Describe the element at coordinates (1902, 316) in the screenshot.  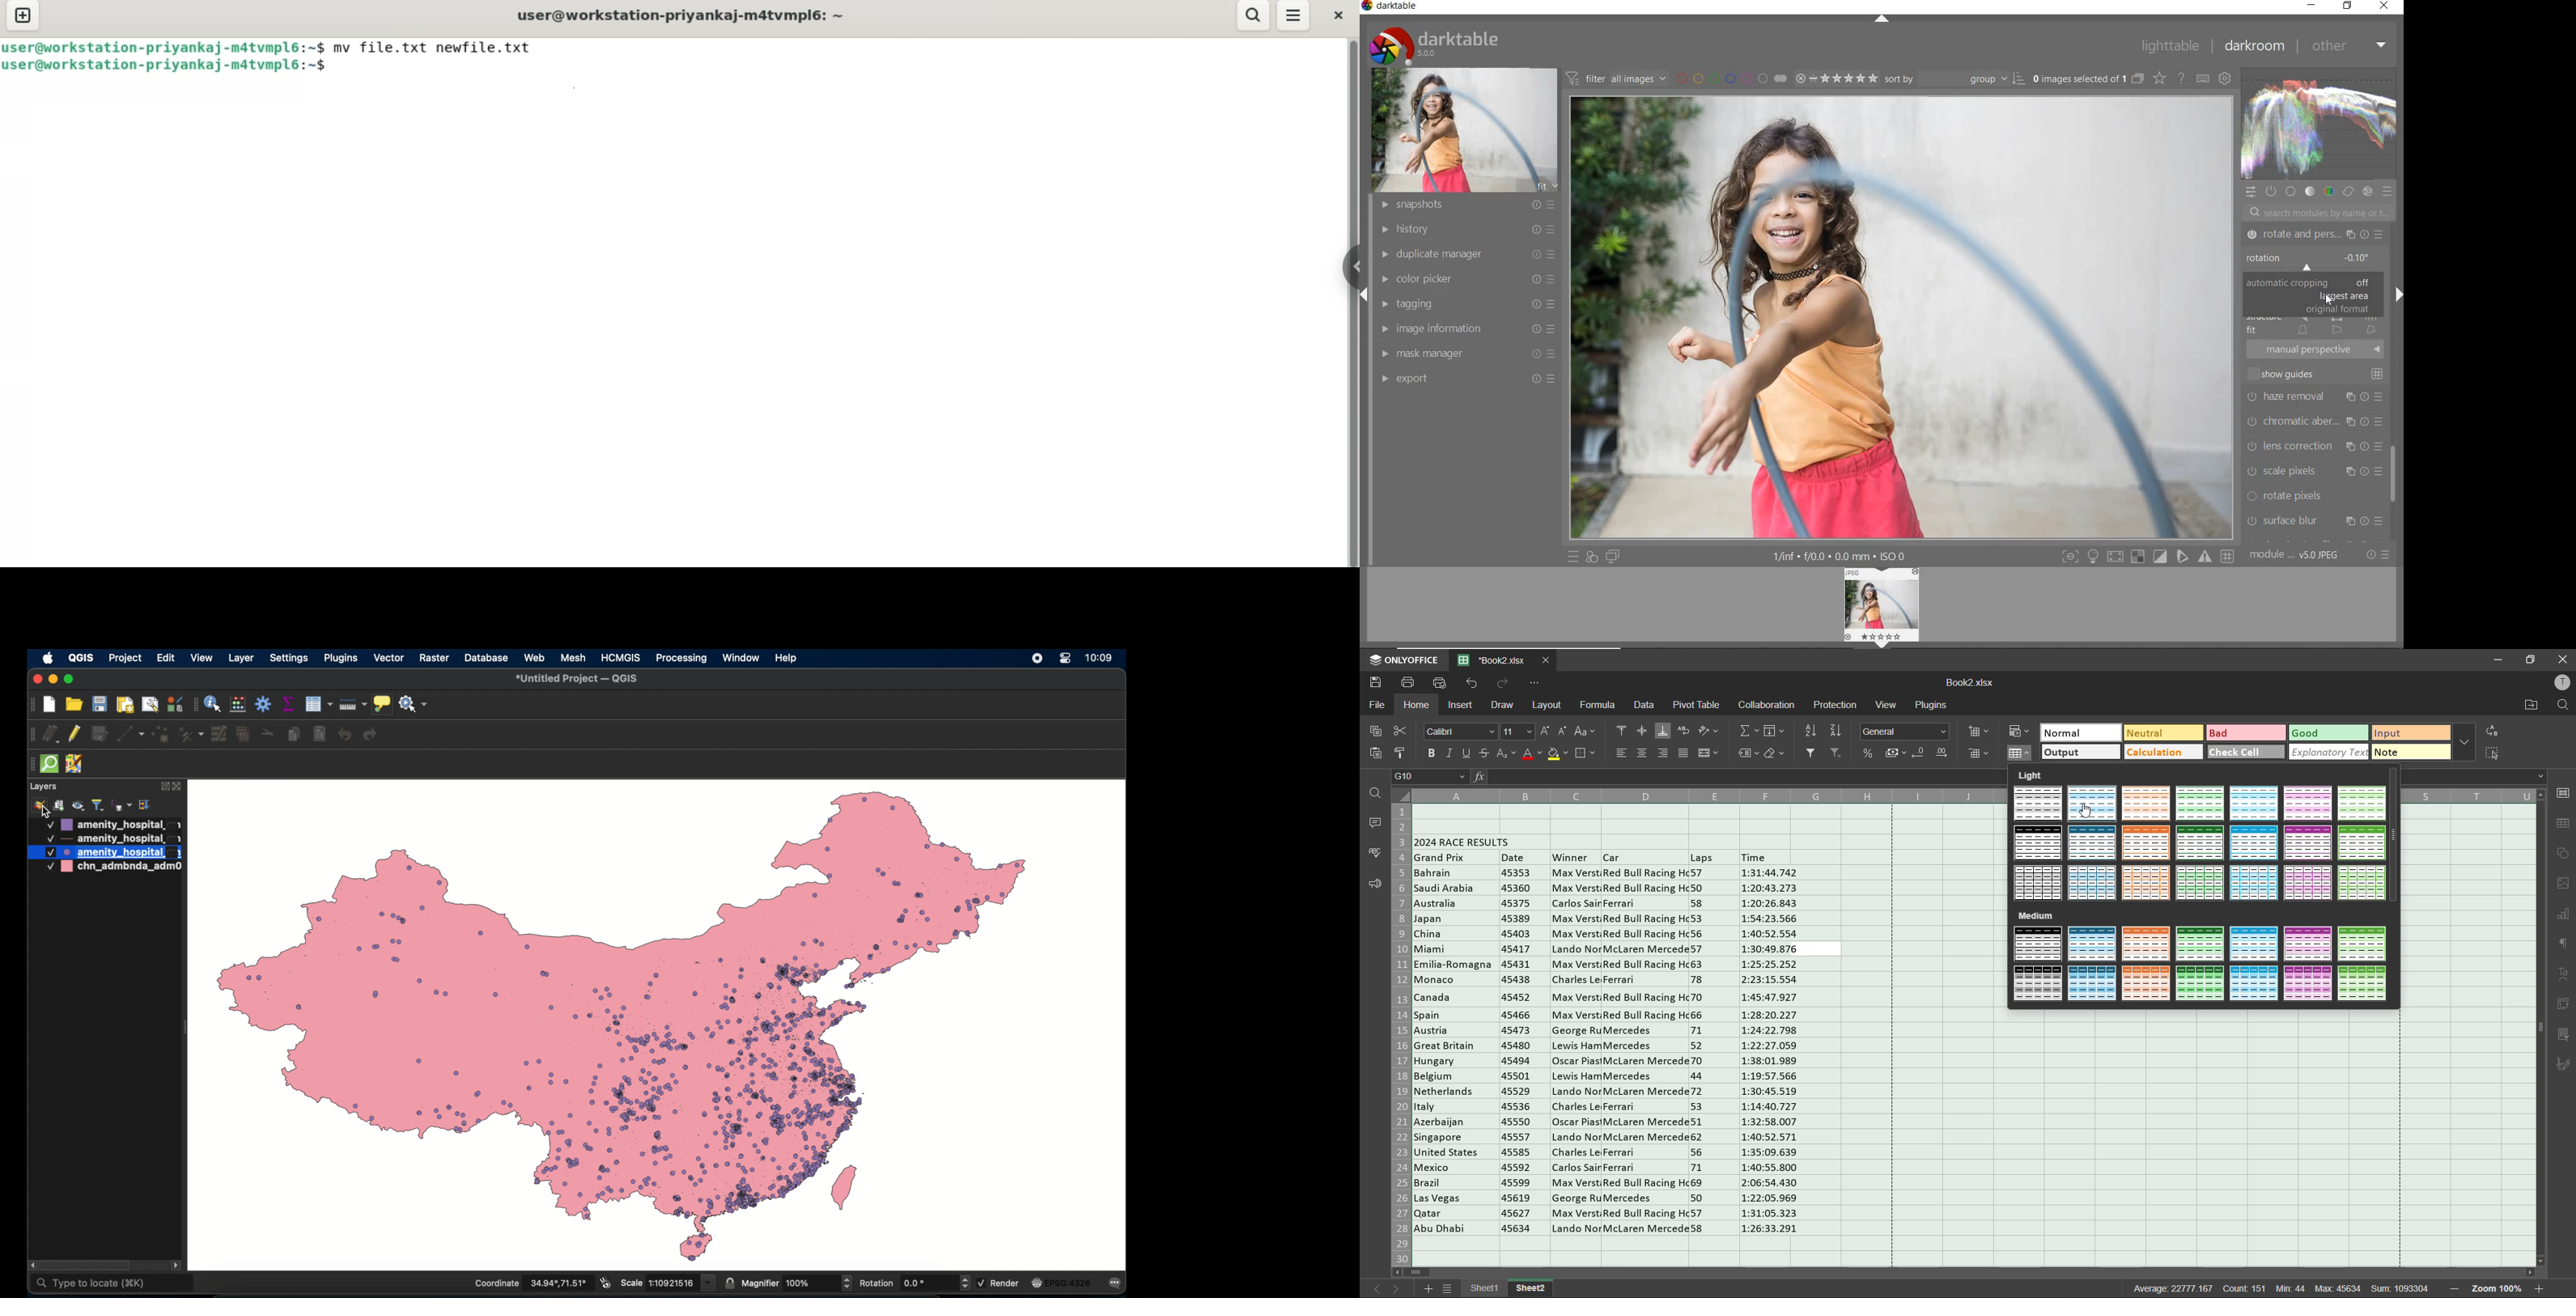
I see `selected image` at that location.